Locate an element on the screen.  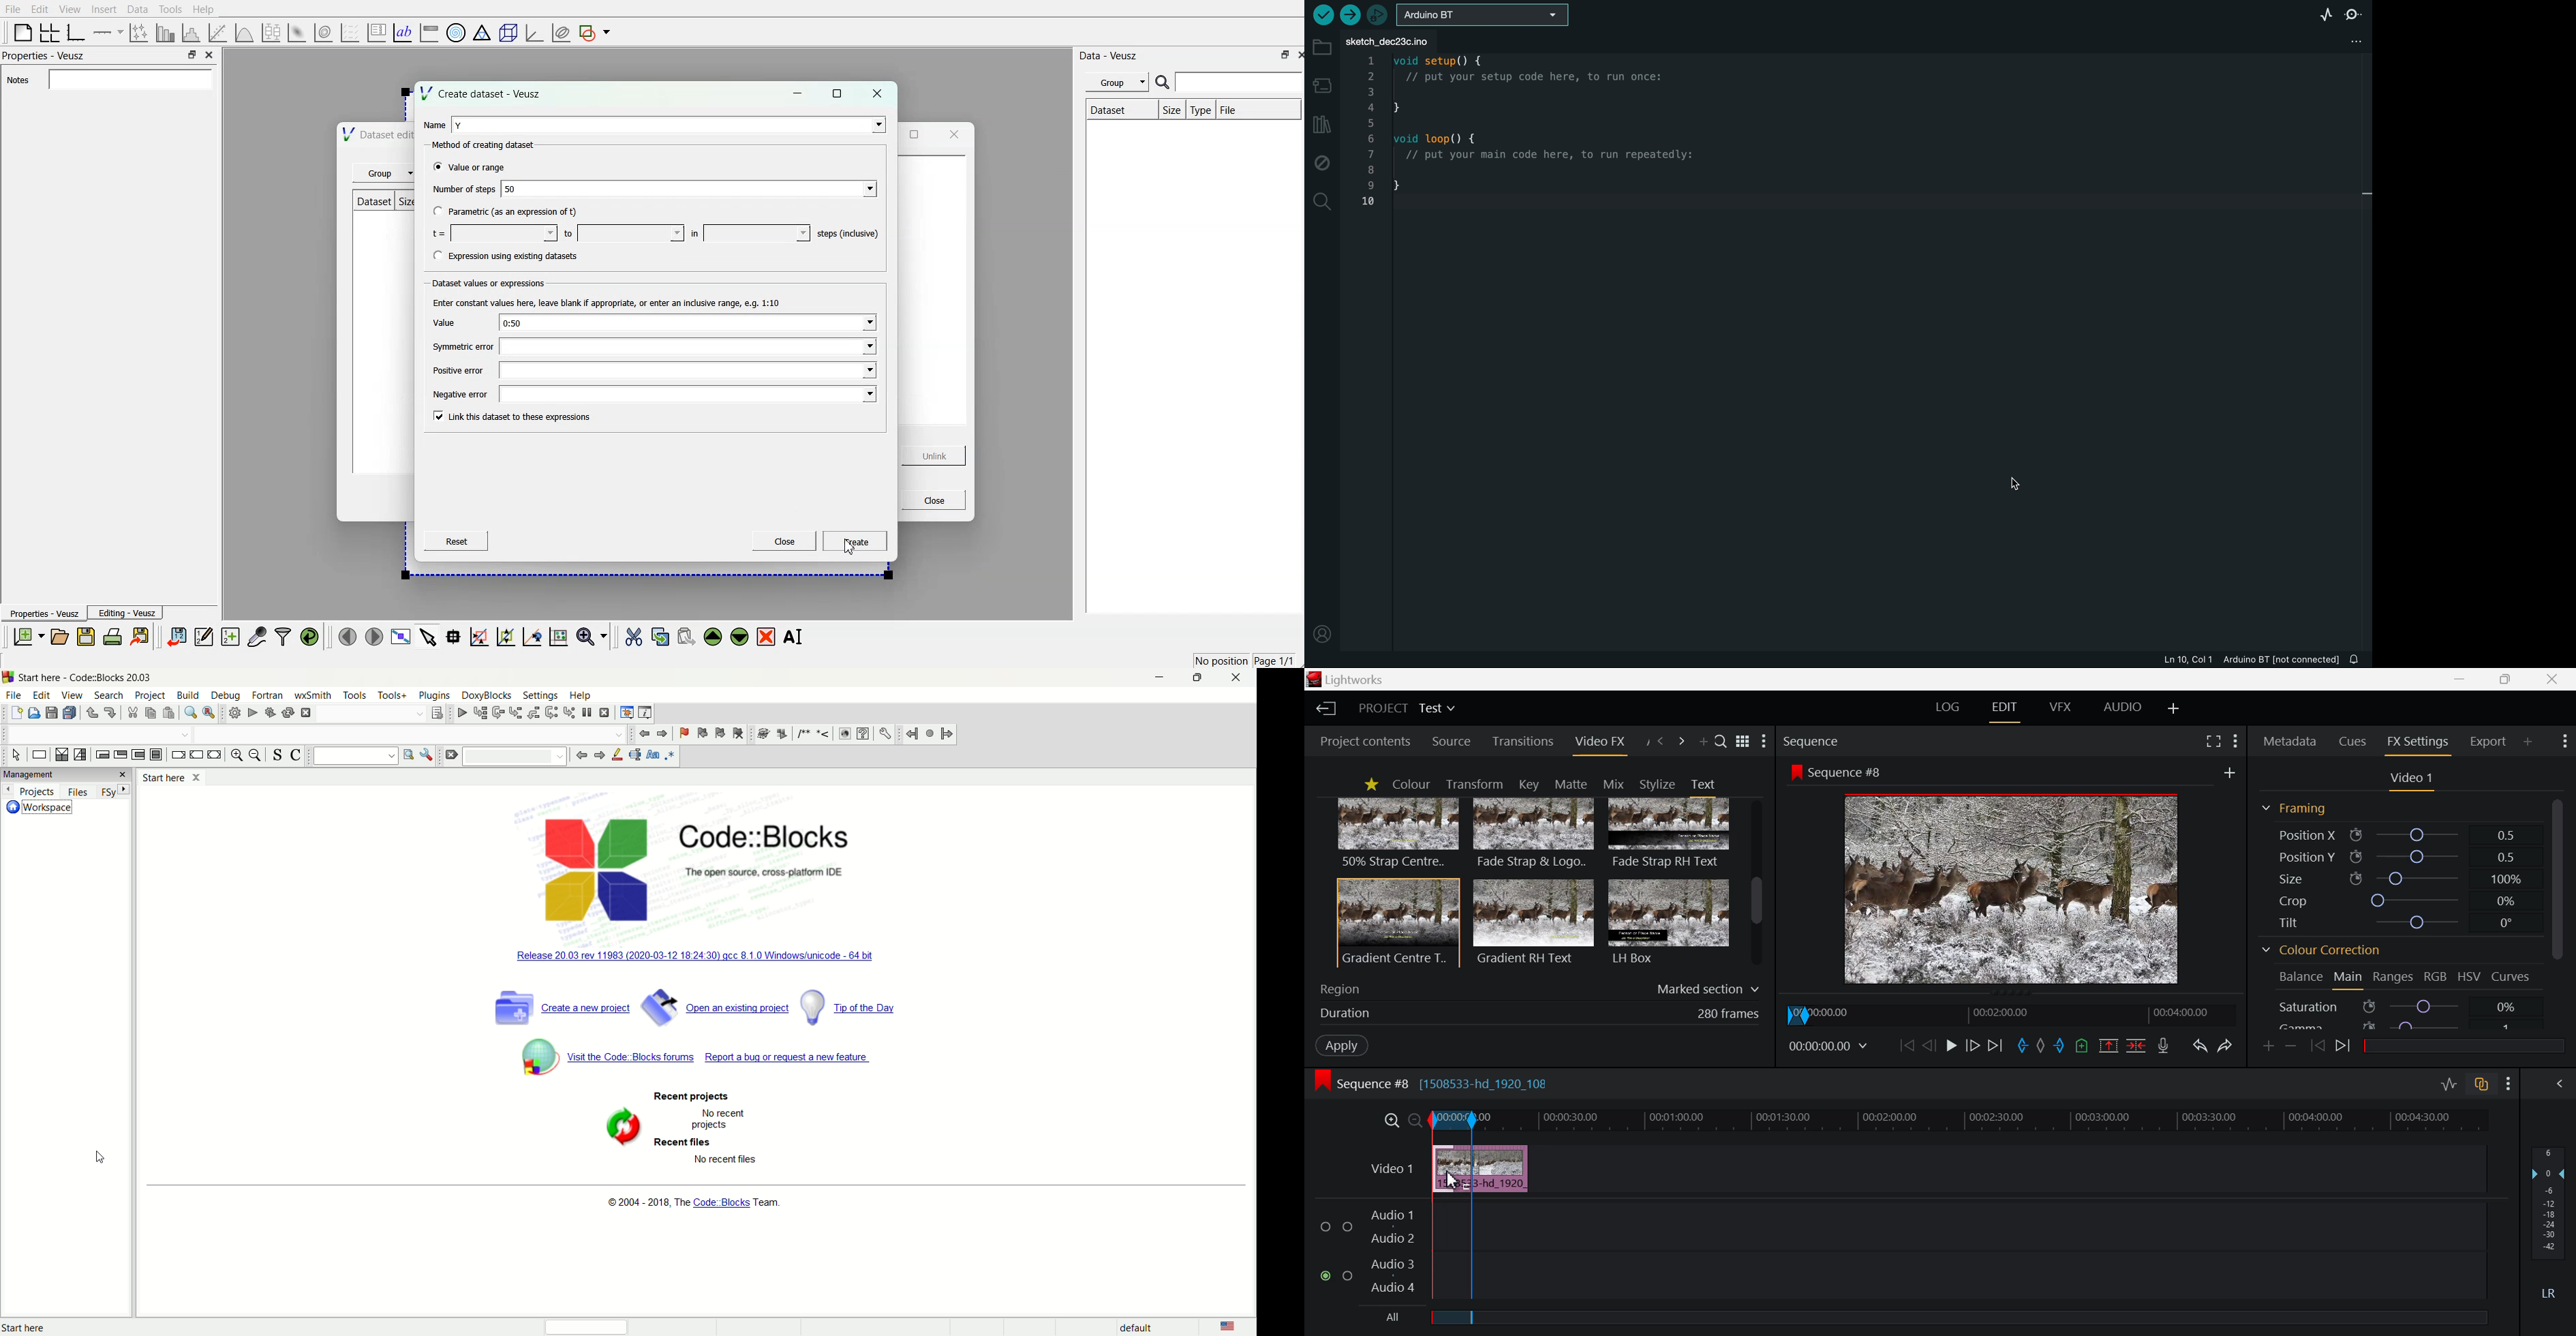
Timeline Zoom In is located at coordinates (1392, 1119).